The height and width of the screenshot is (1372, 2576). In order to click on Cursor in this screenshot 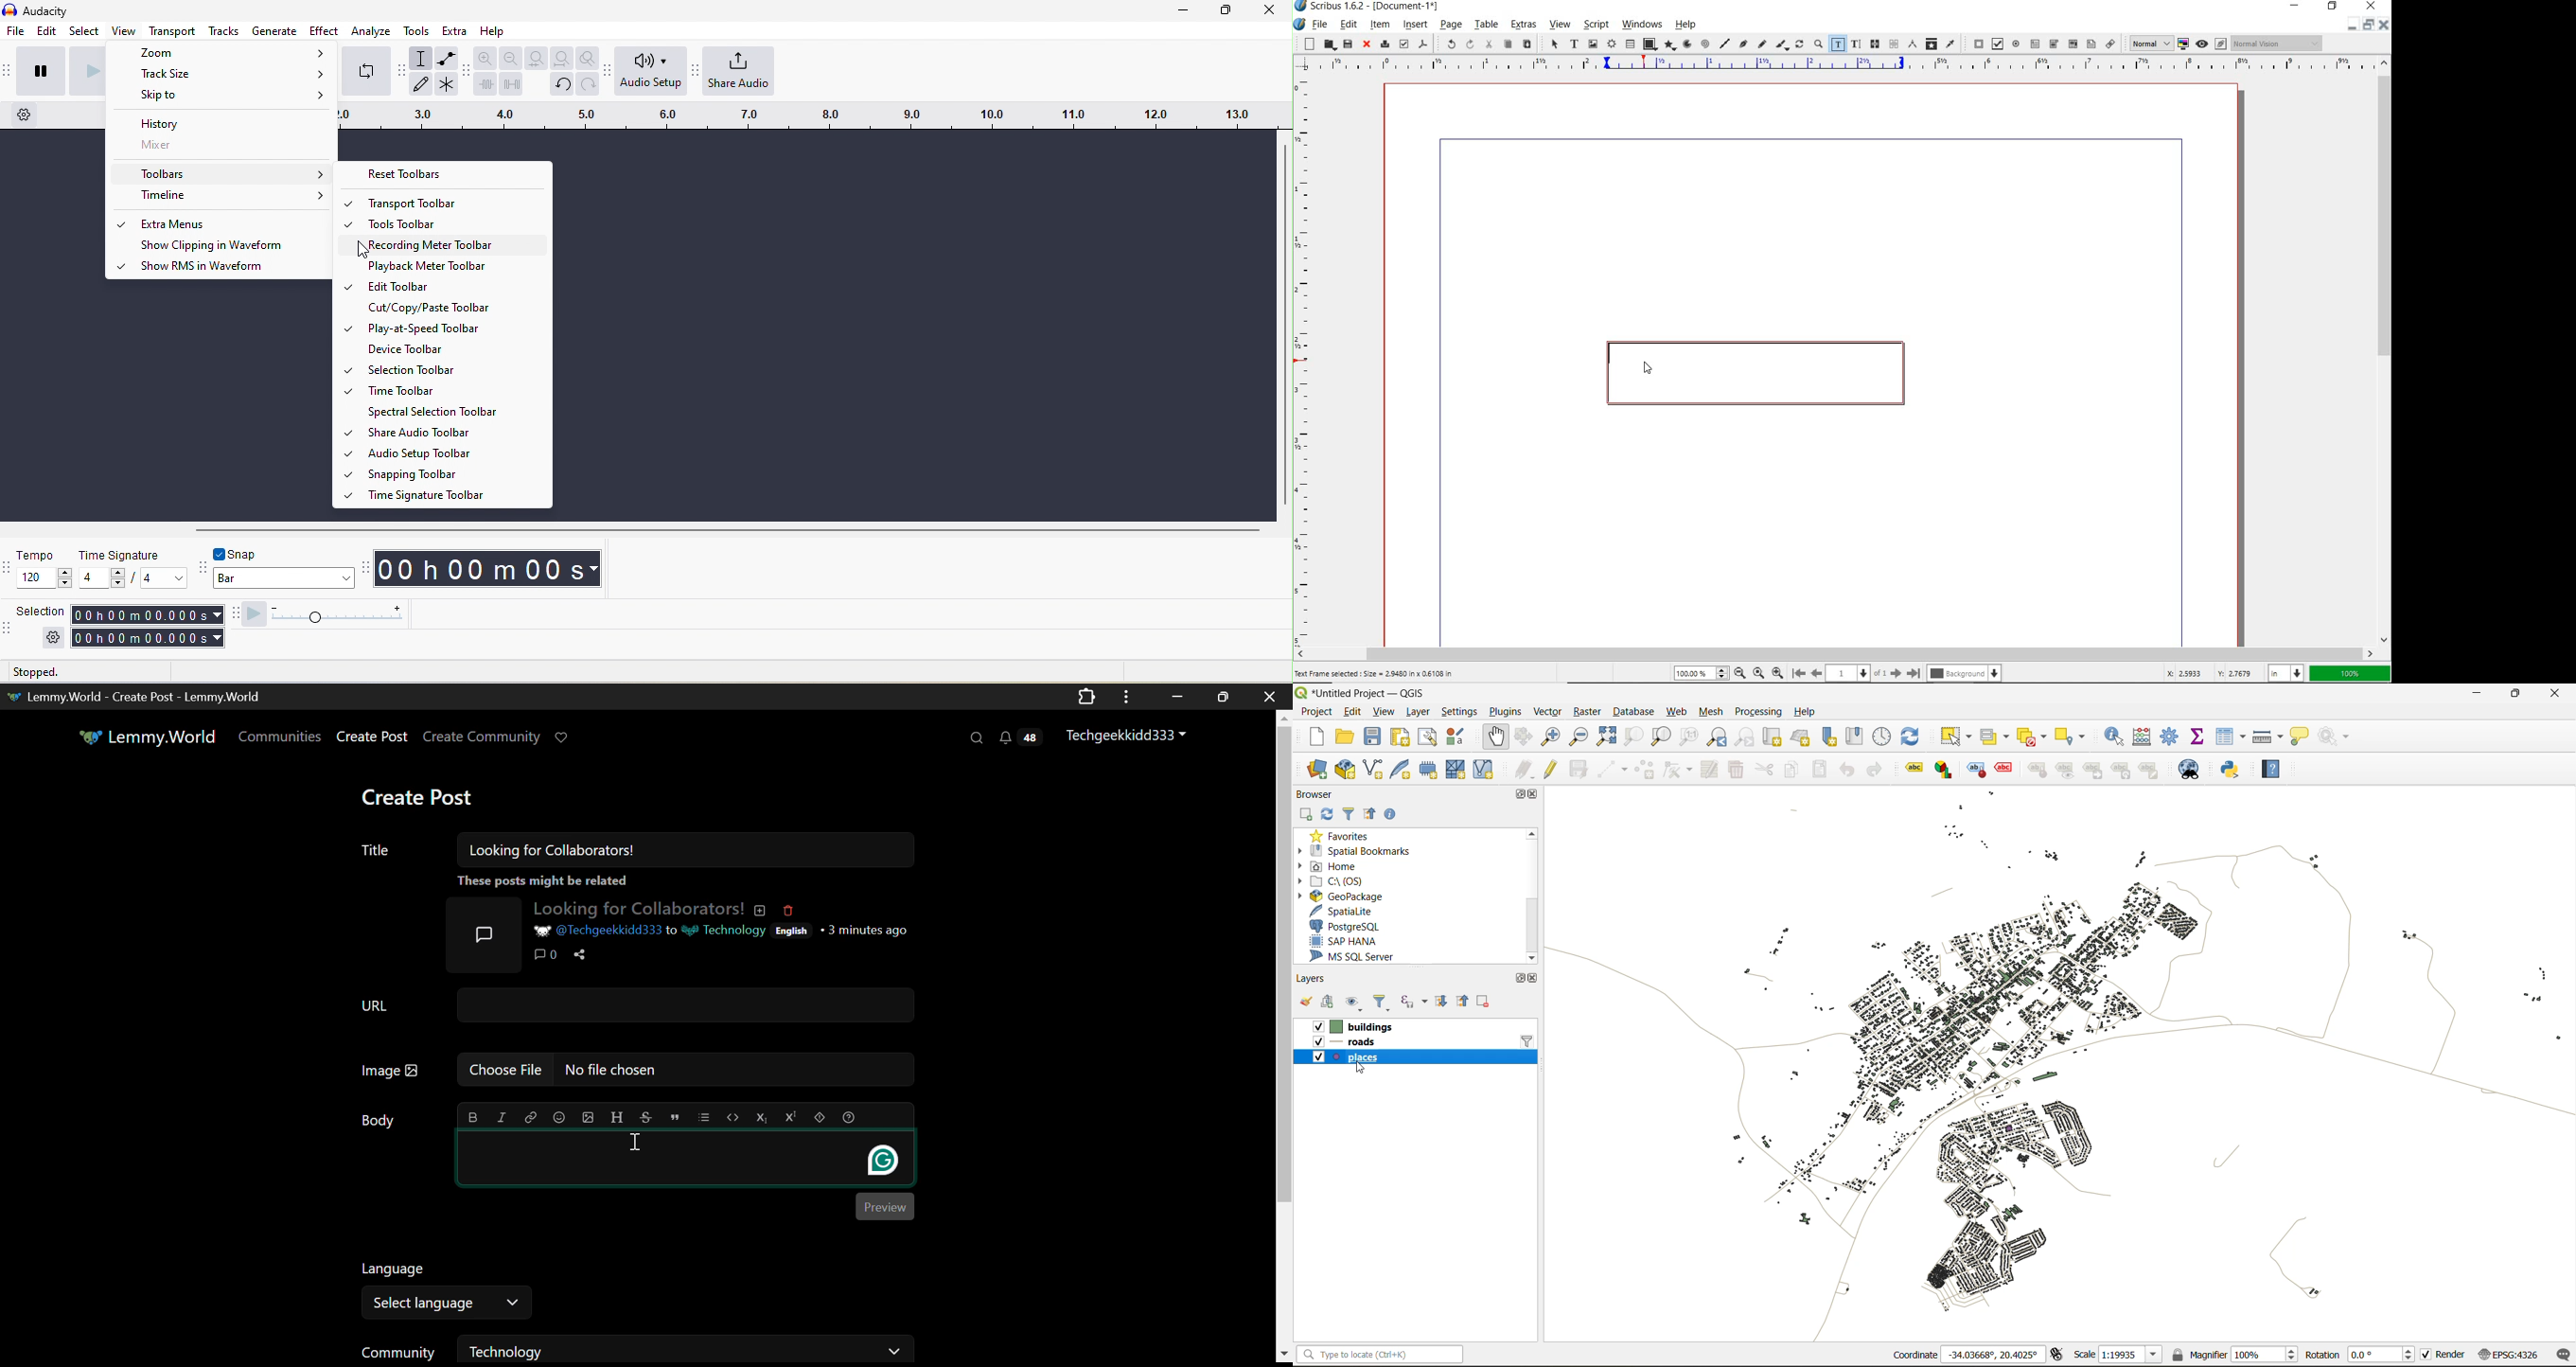, I will do `click(1647, 363)`.